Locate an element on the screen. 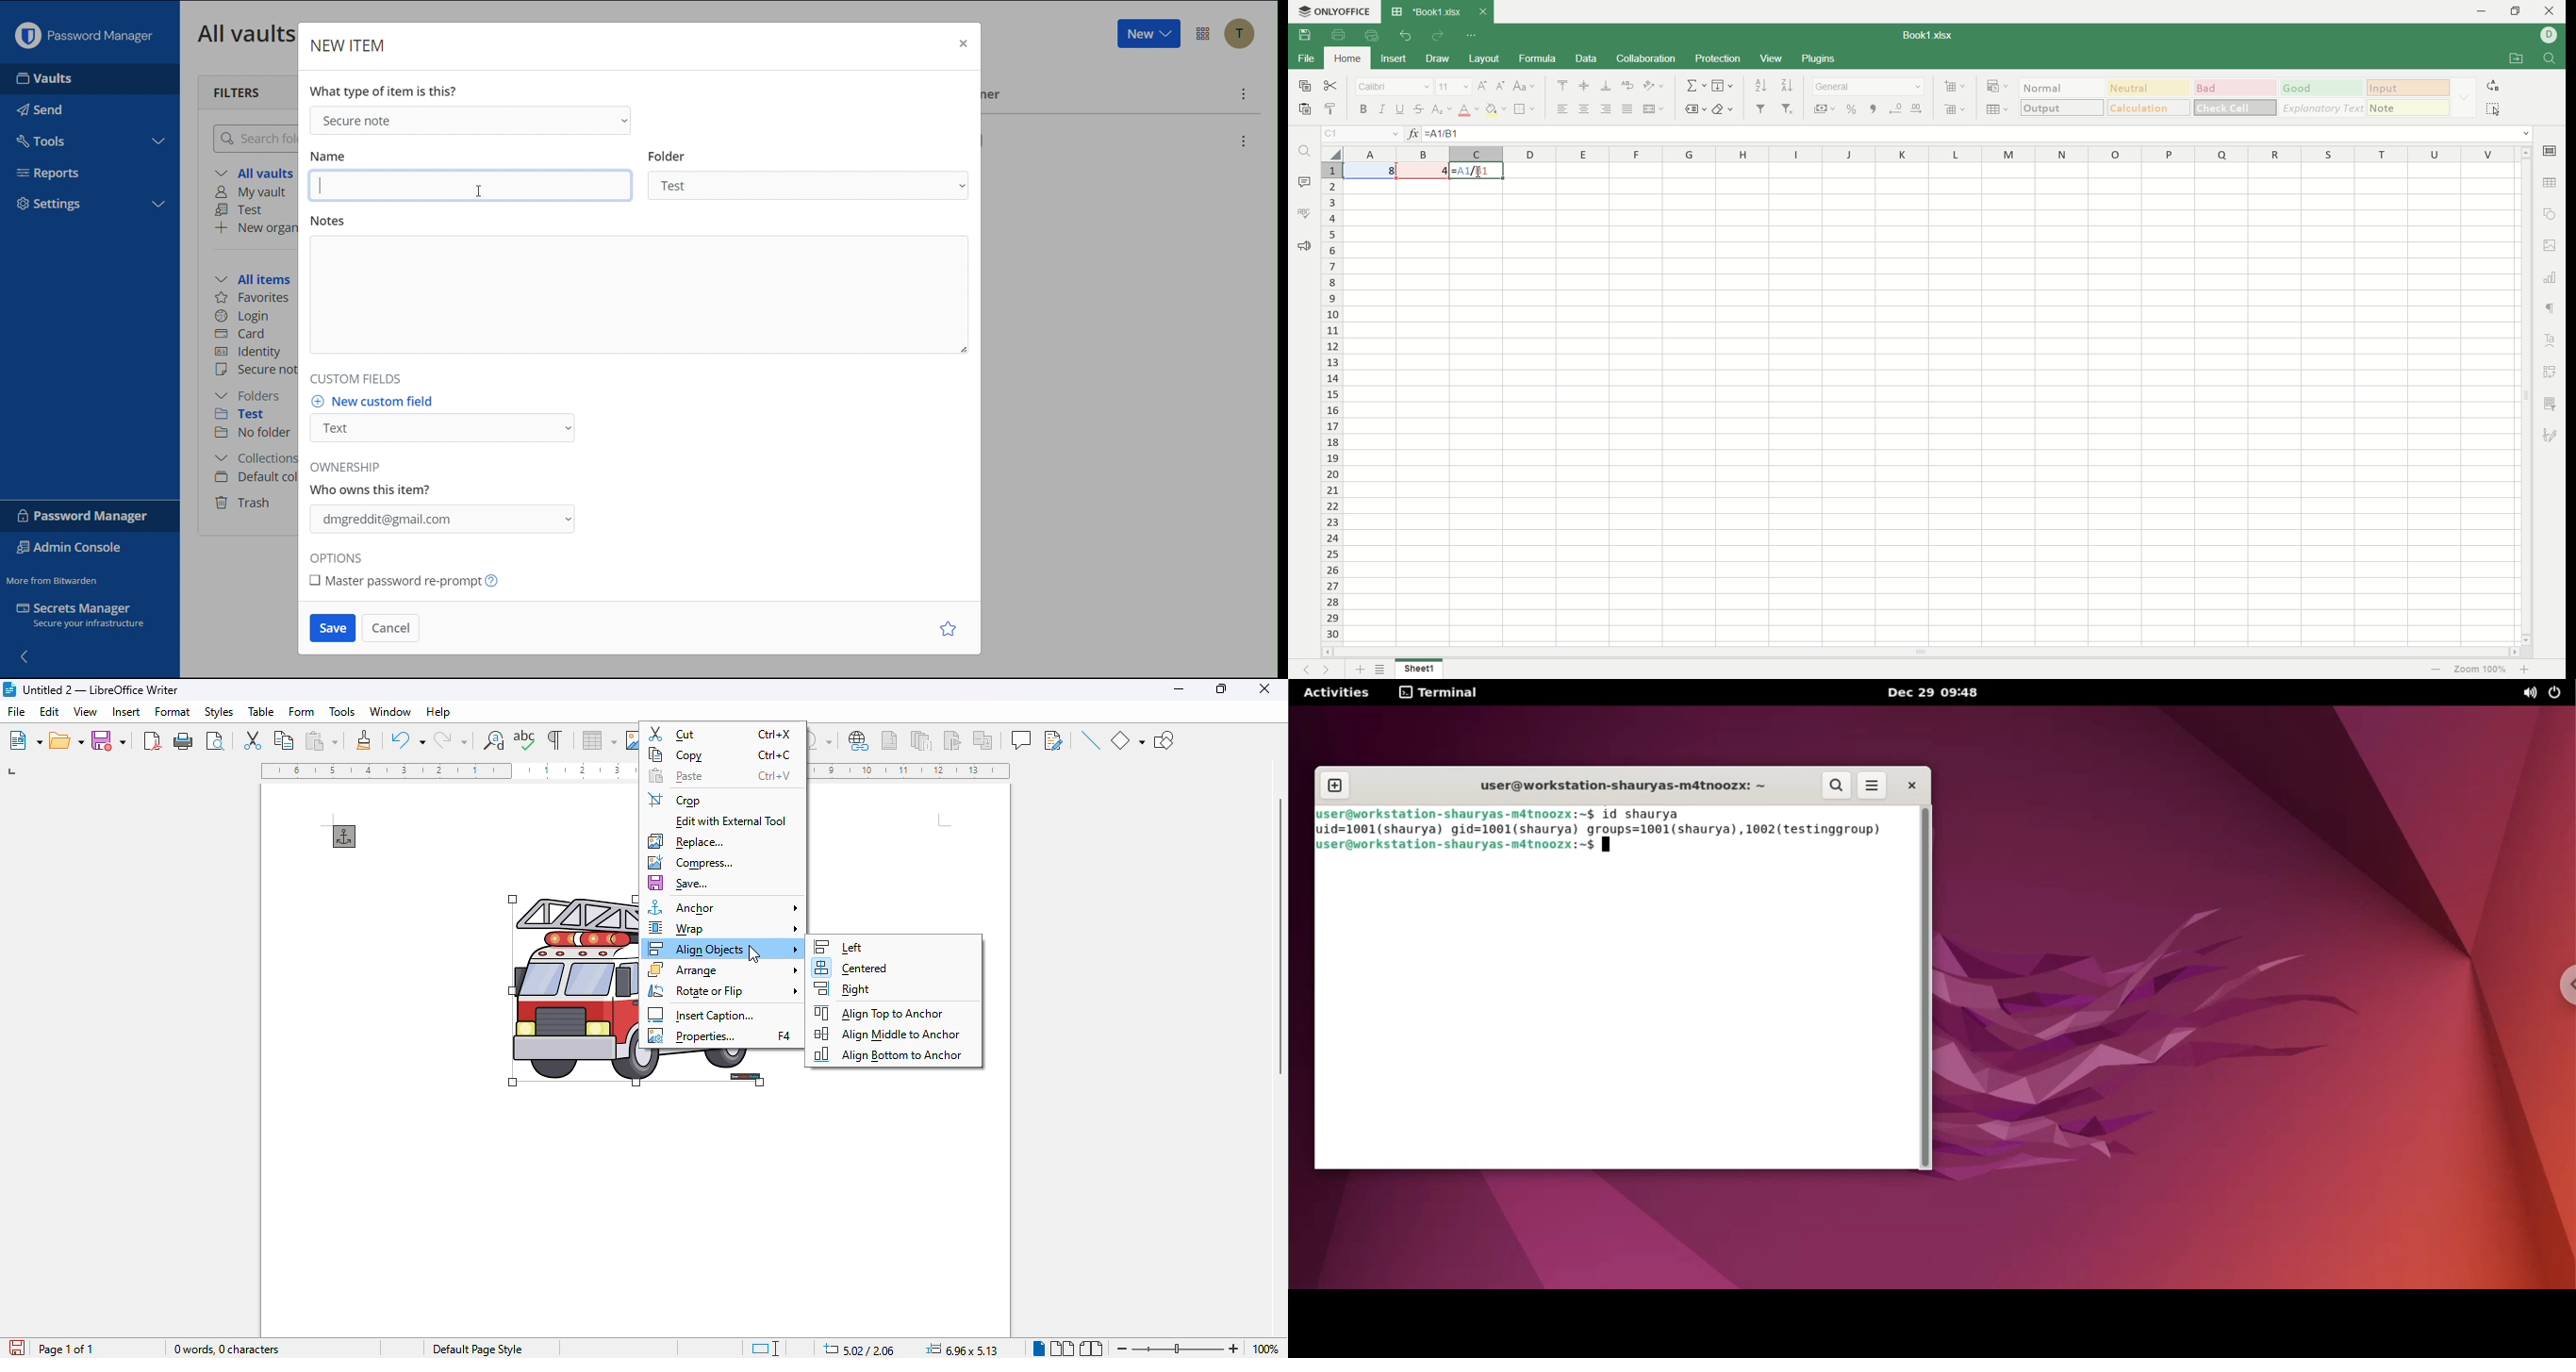  book view is located at coordinates (1091, 1349).